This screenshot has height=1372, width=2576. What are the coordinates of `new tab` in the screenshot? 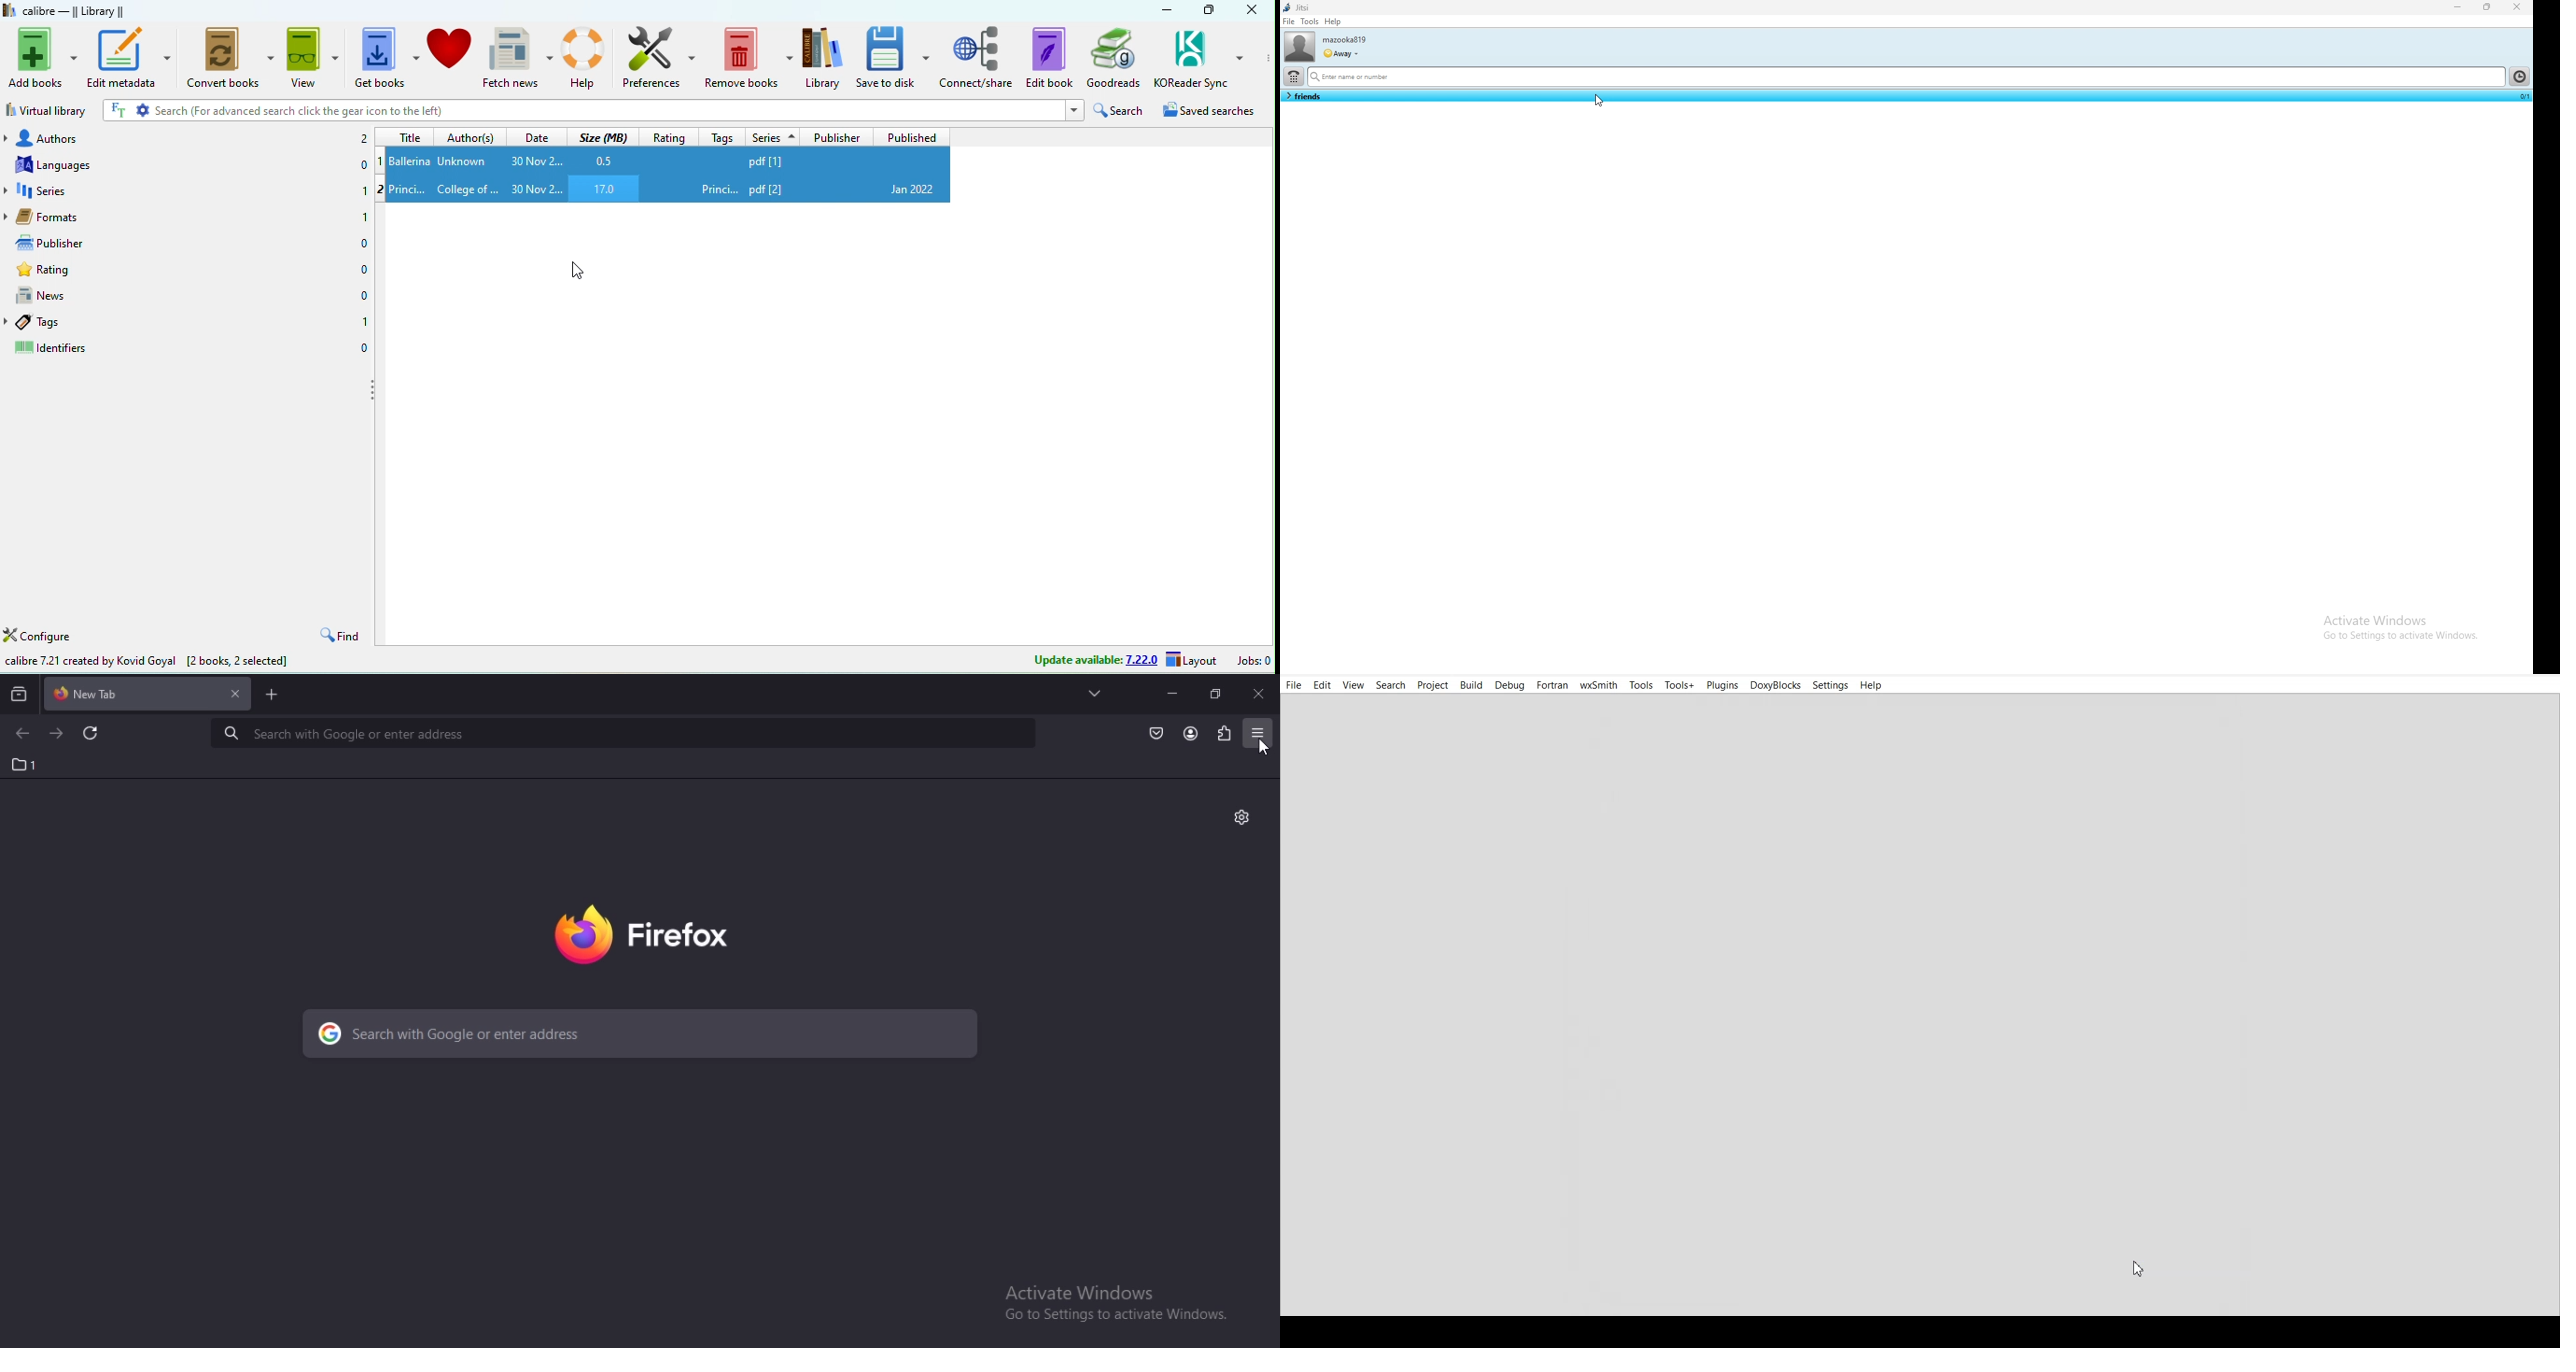 It's located at (106, 691).